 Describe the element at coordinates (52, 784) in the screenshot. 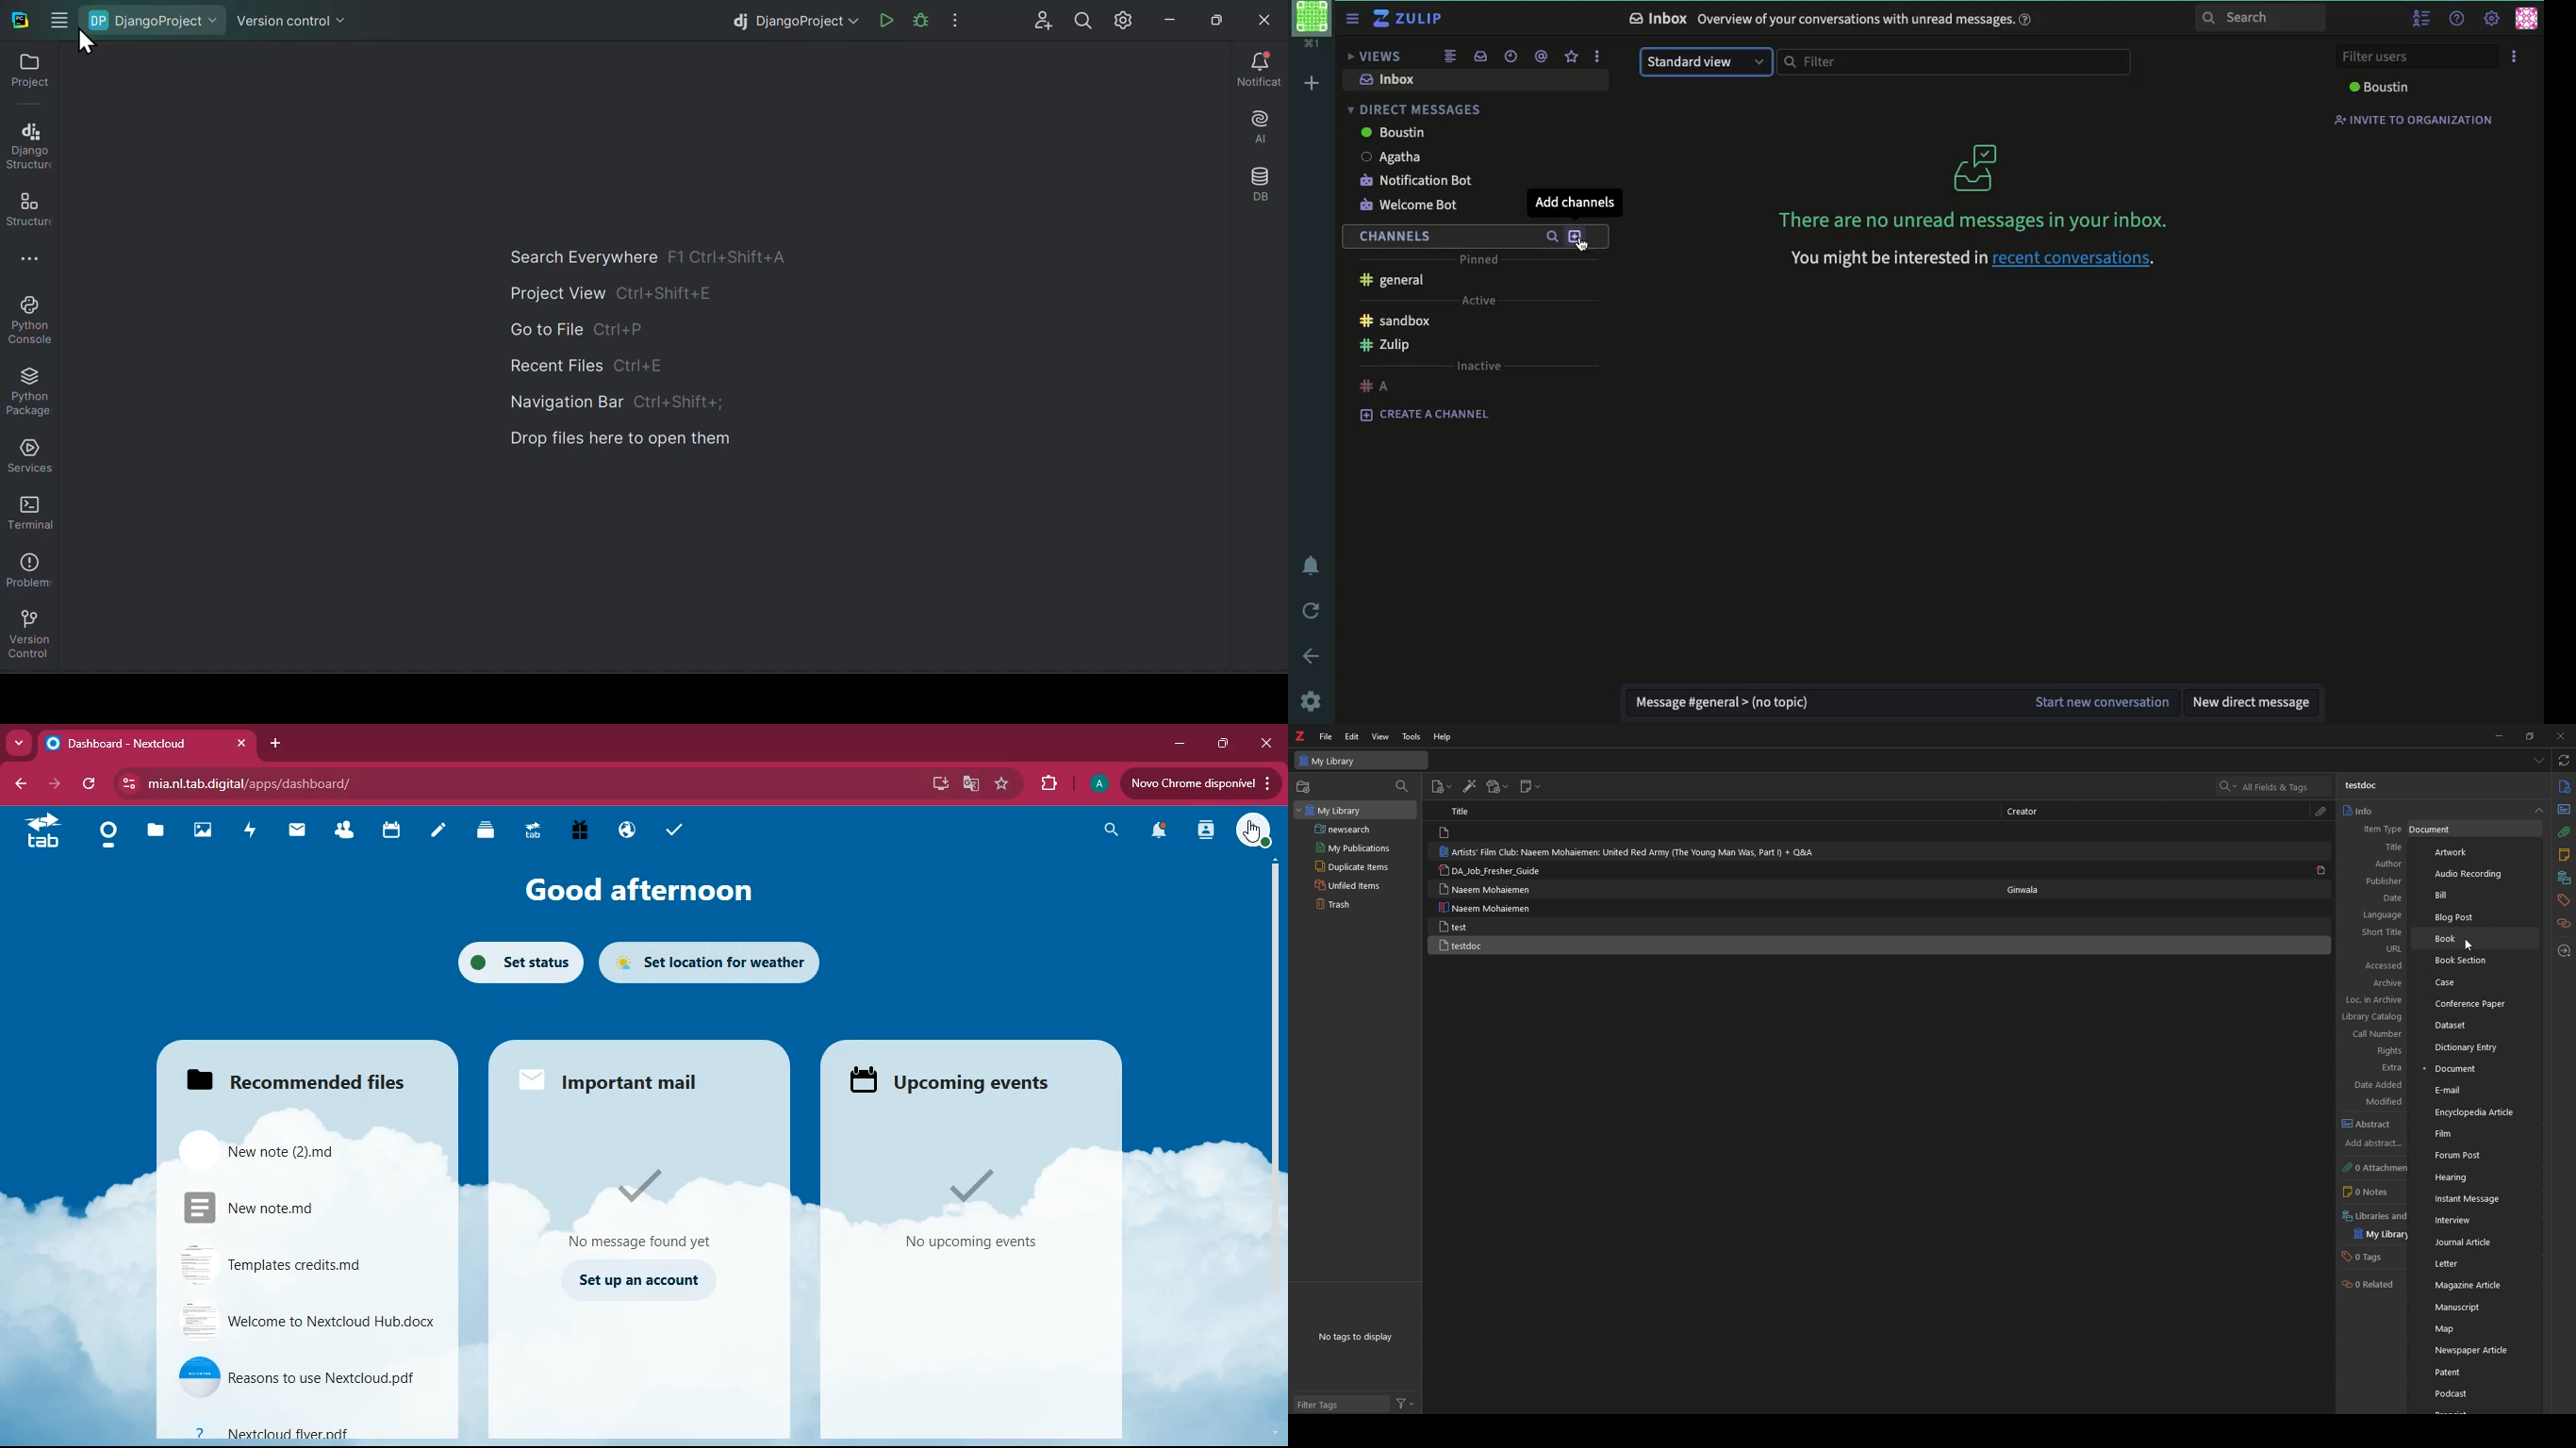

I see `forward` at that location.